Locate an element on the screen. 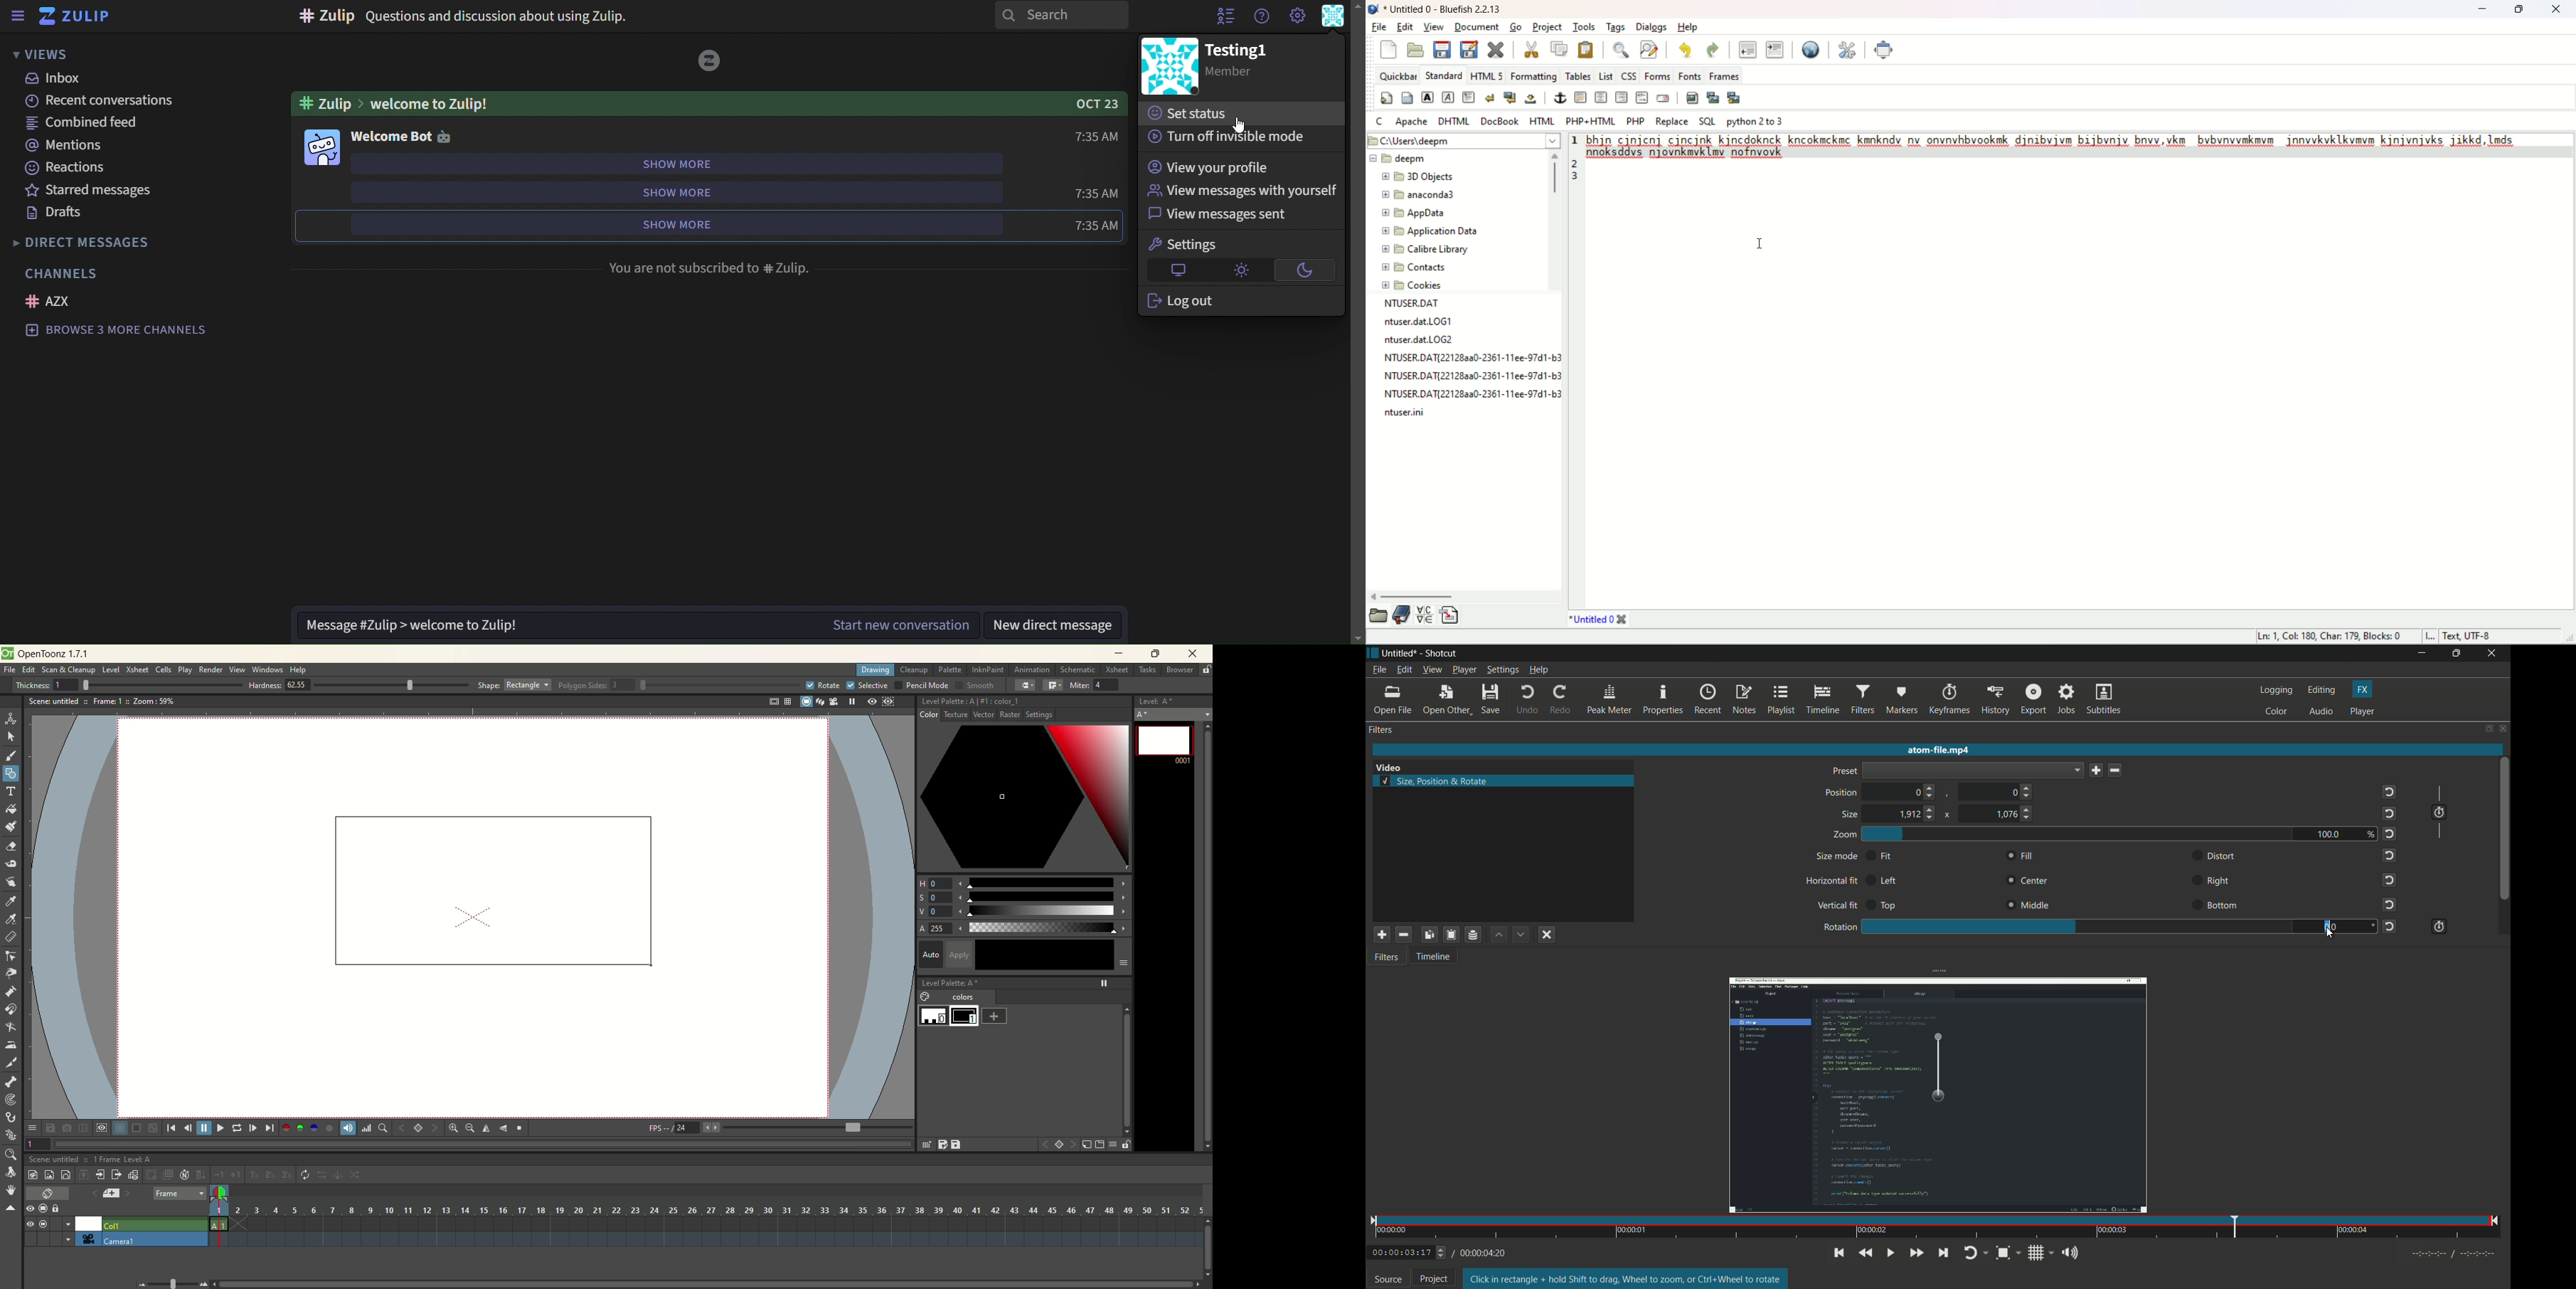  | is located at coordinates (2444, 835).